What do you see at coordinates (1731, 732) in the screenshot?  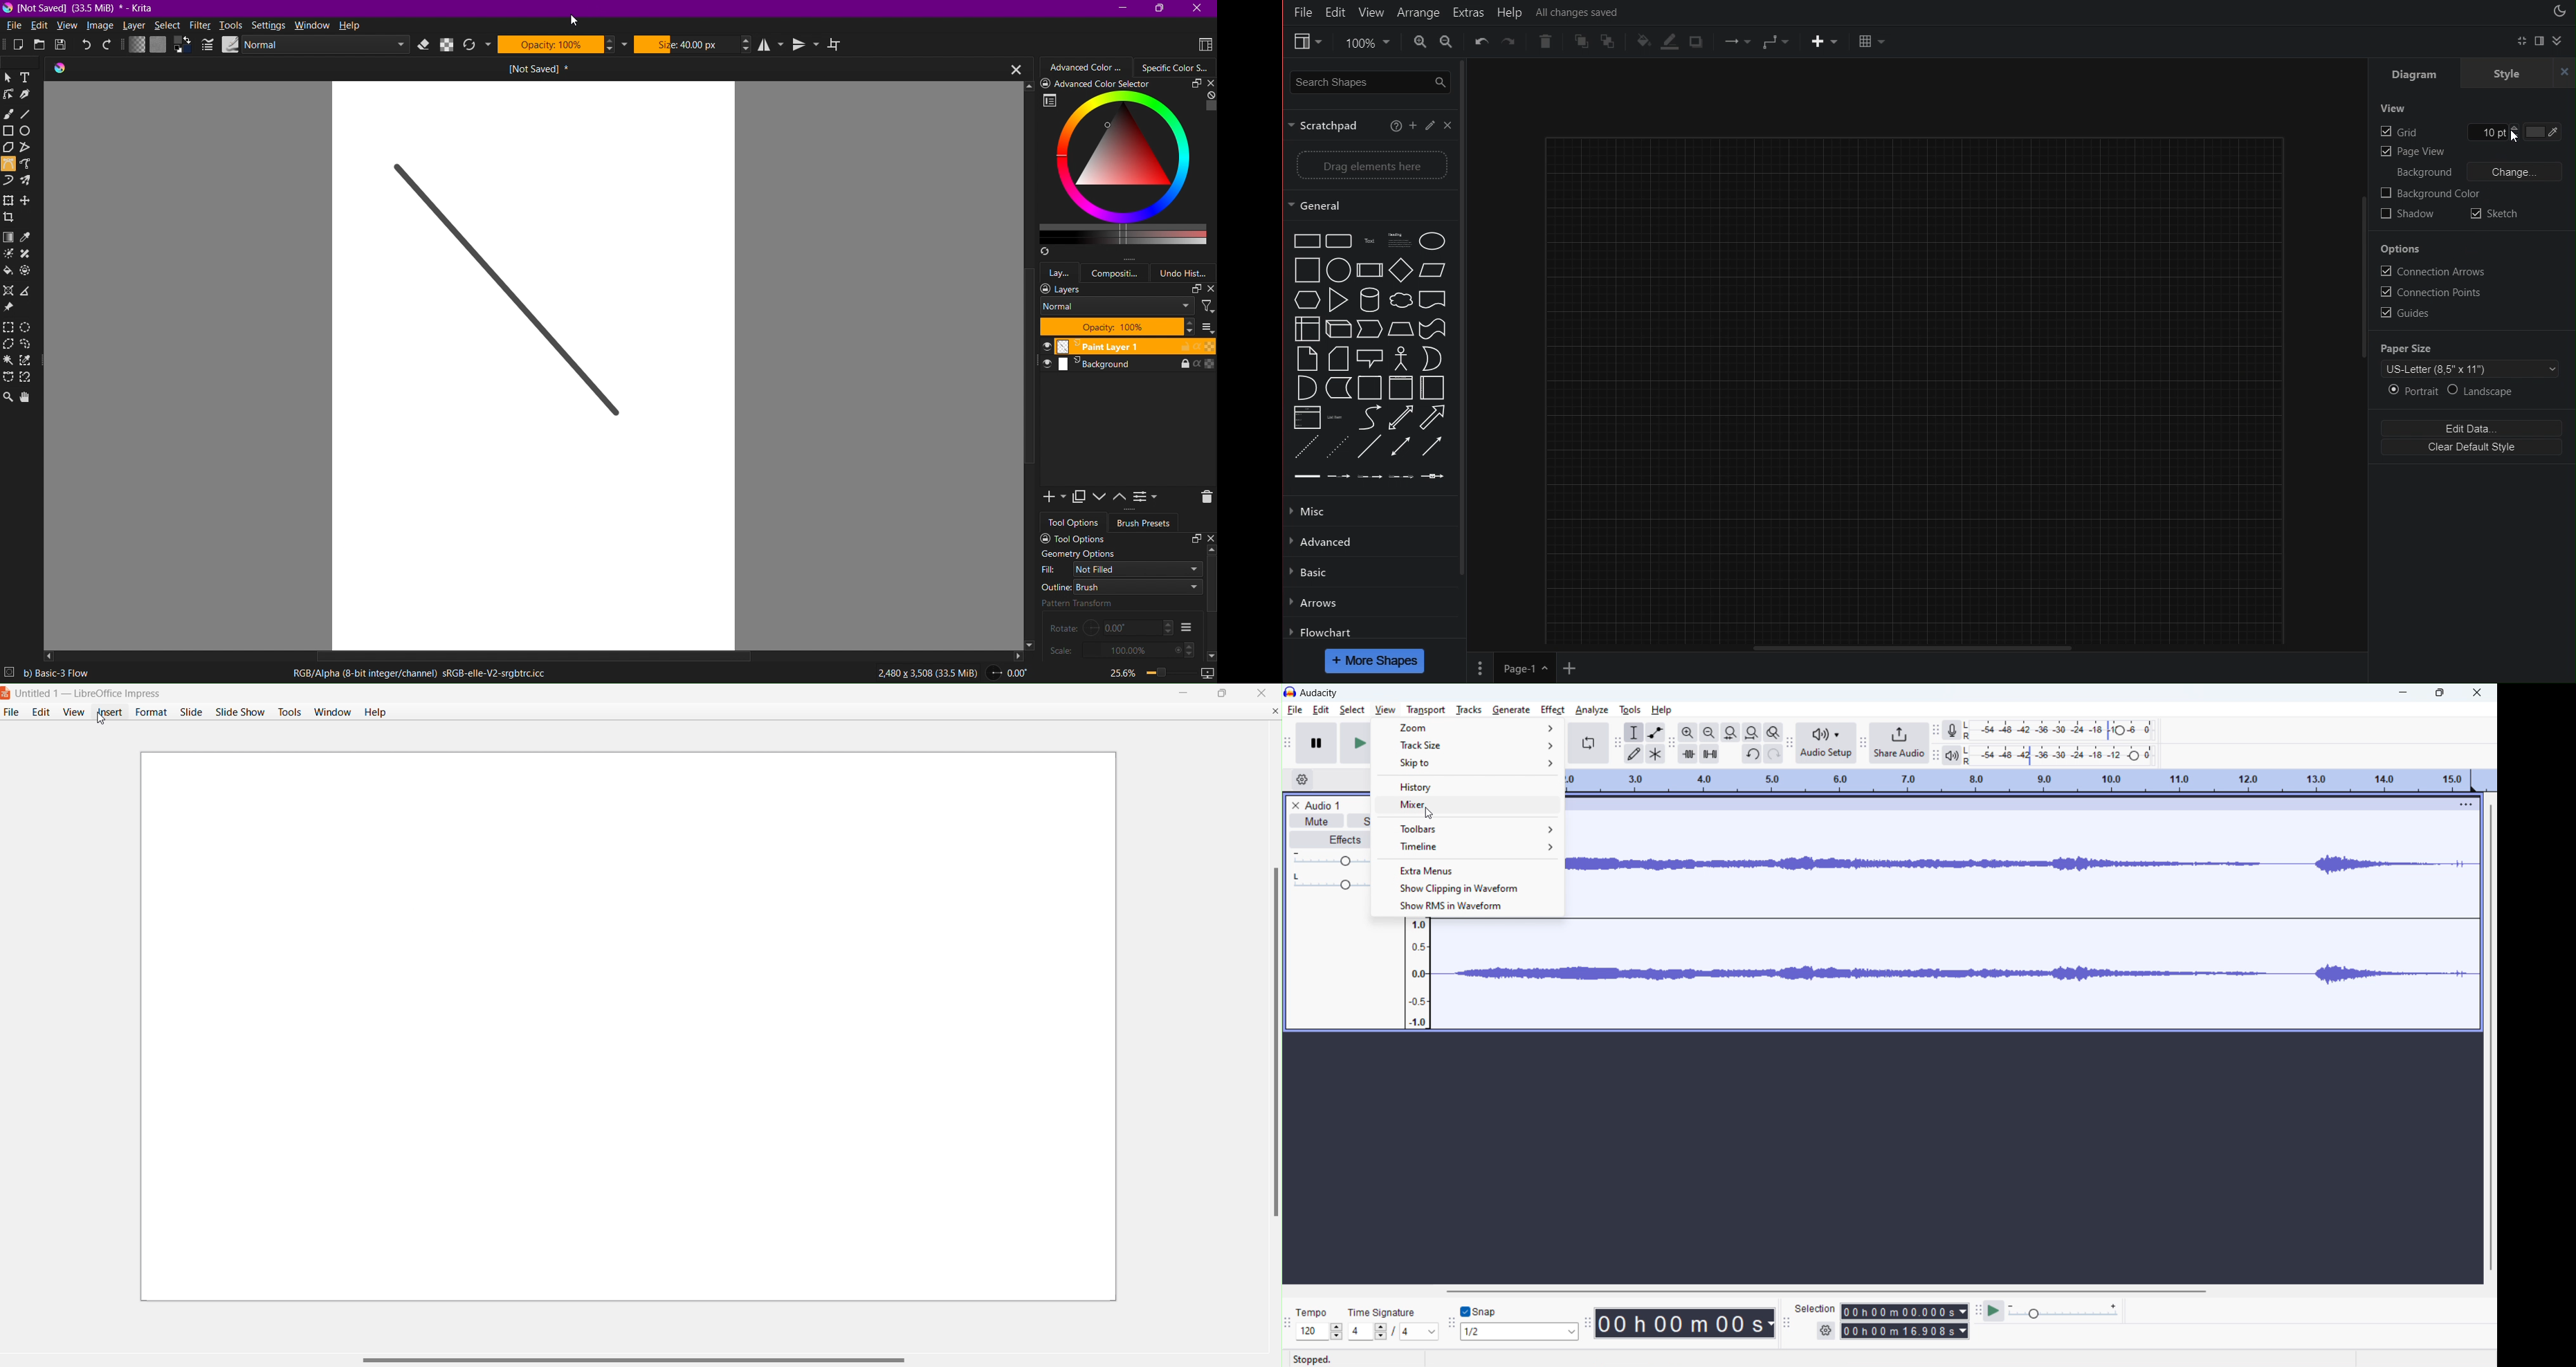 I see `fit seleccction to width` at bounding box center [1731, 732].